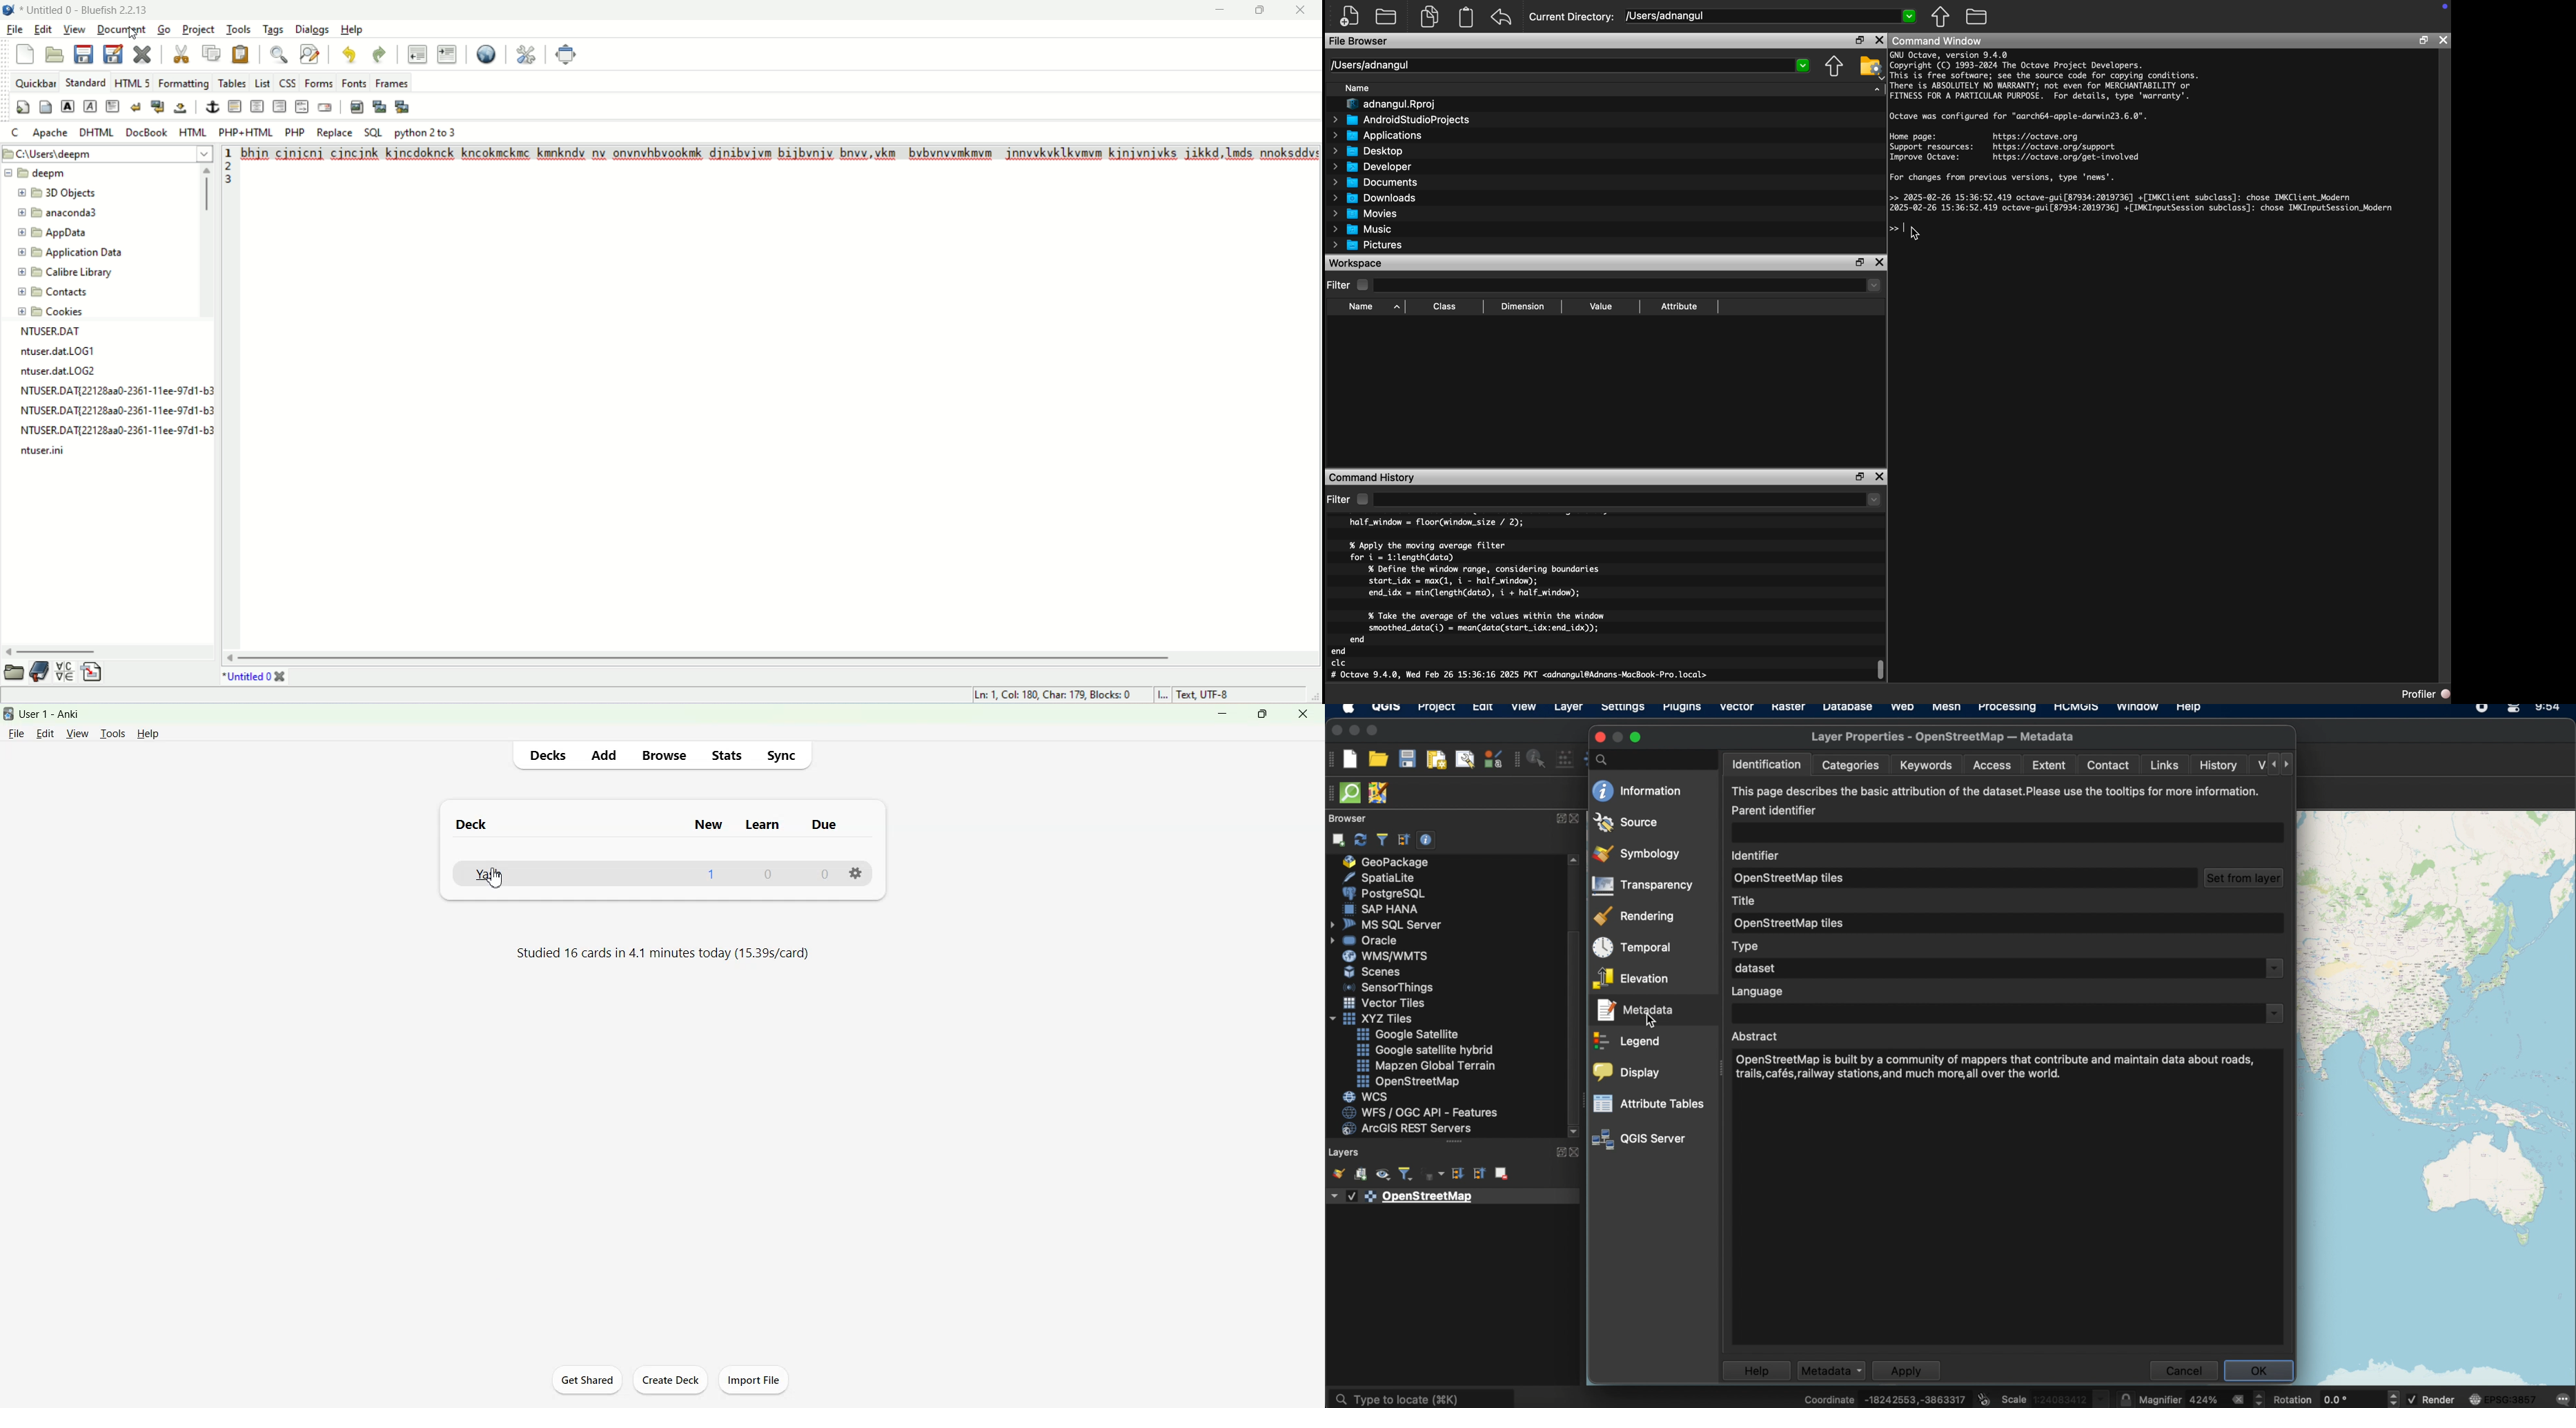  What do you see at coordinates (1377, 137) in the screenshot?
I see `Applications` at bounding box center [1377, 137].